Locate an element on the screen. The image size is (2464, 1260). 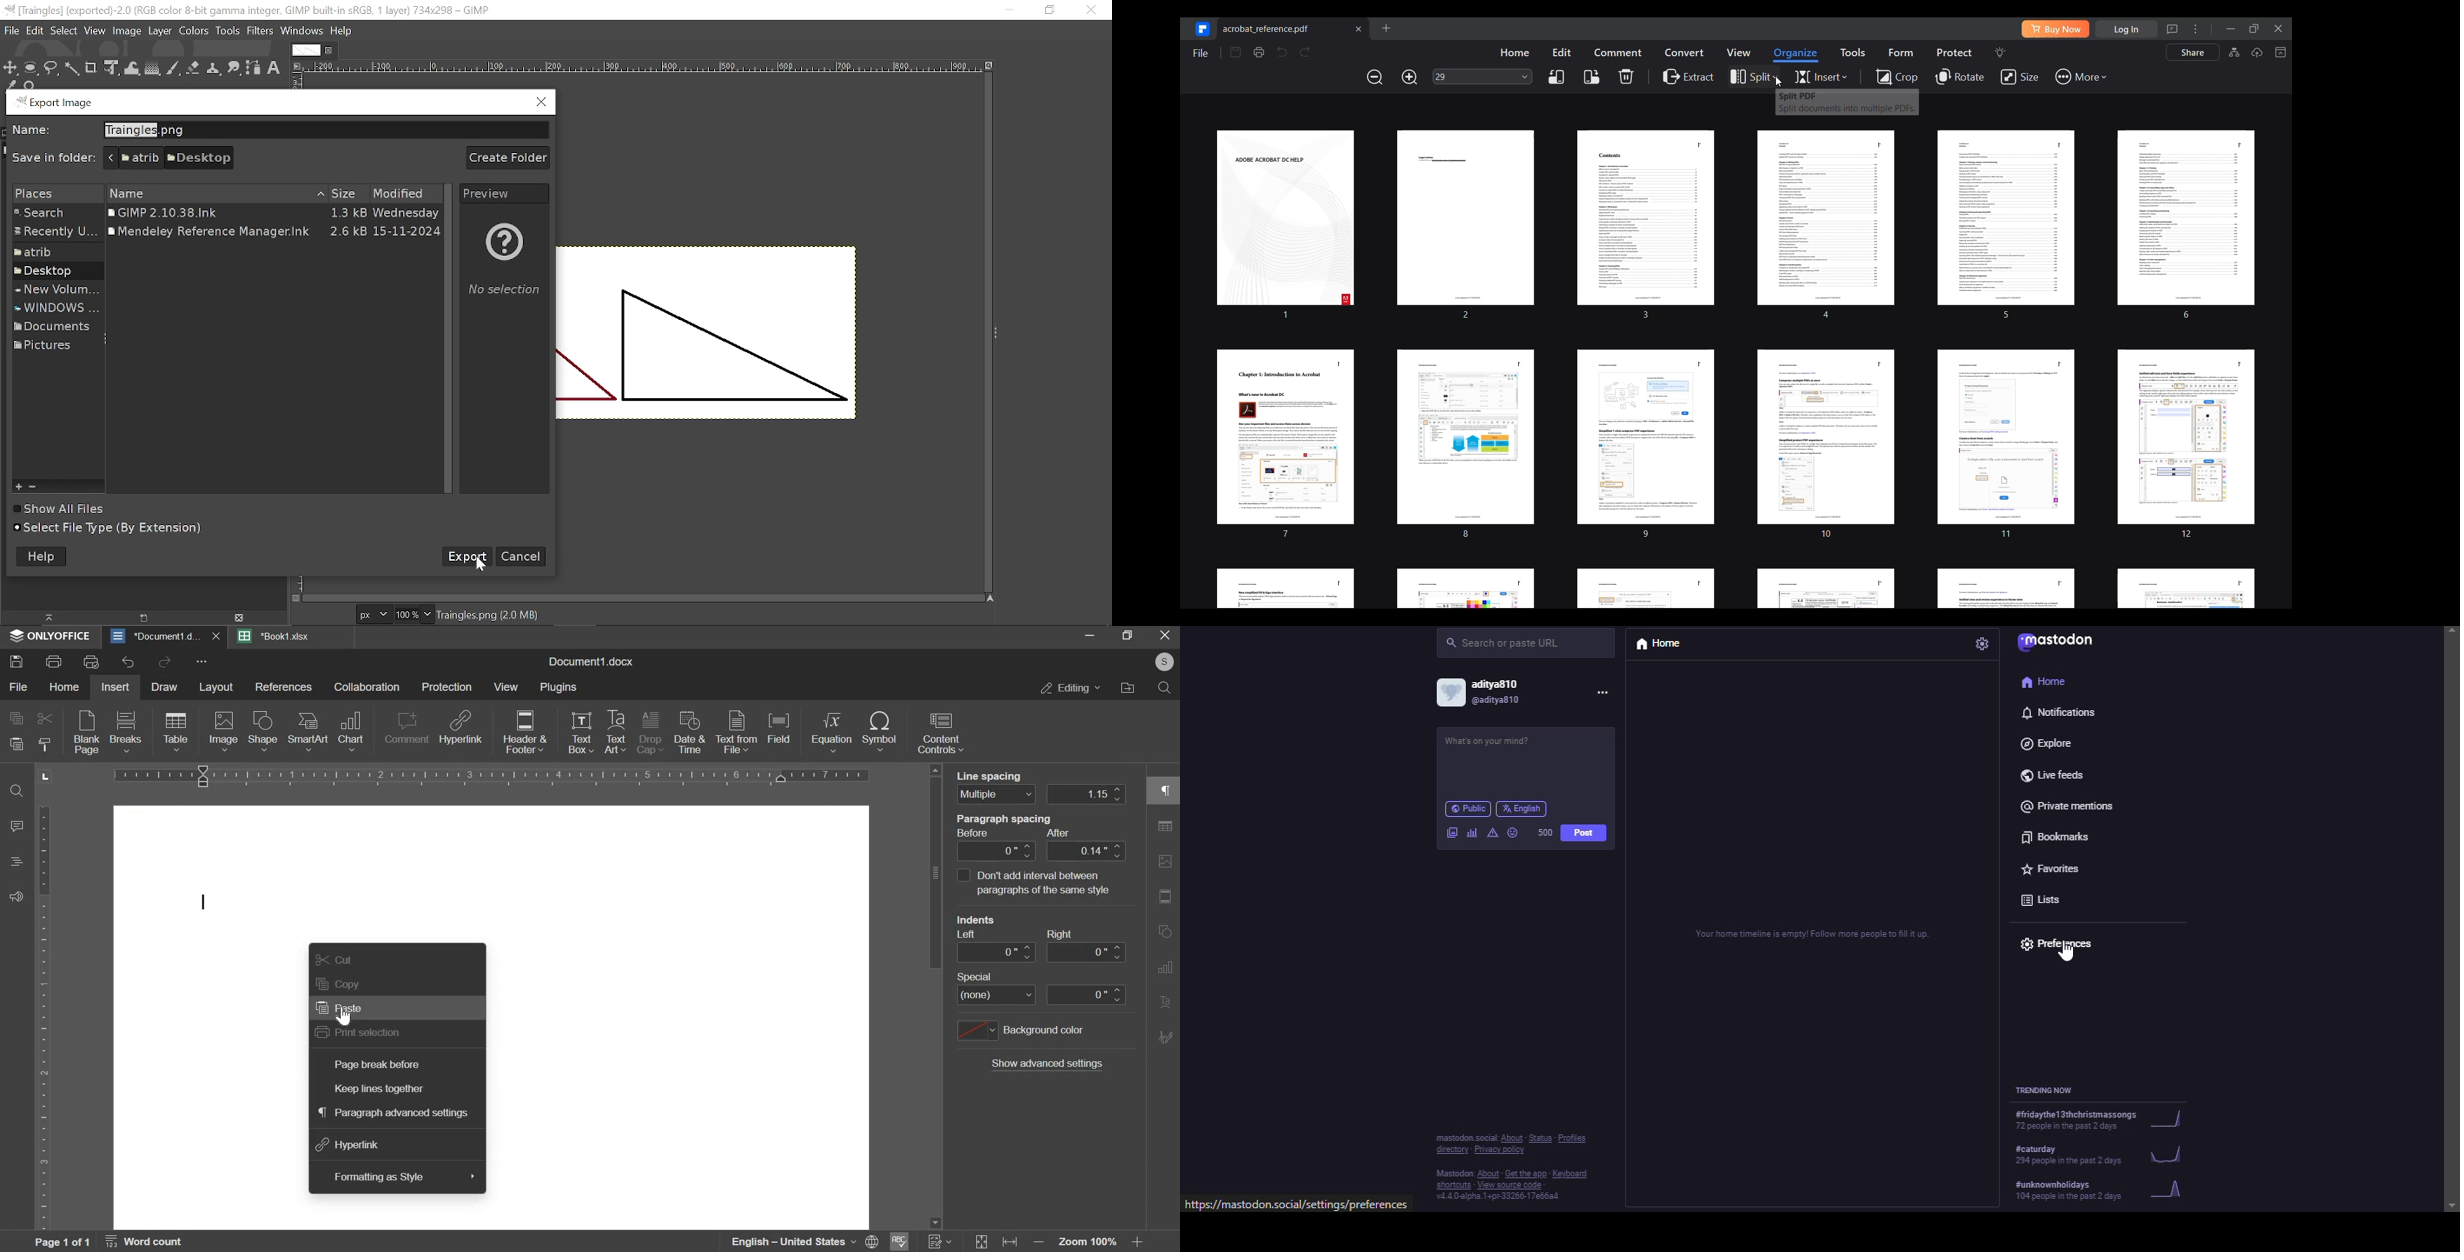
folder is located at coordinates (57, 253).